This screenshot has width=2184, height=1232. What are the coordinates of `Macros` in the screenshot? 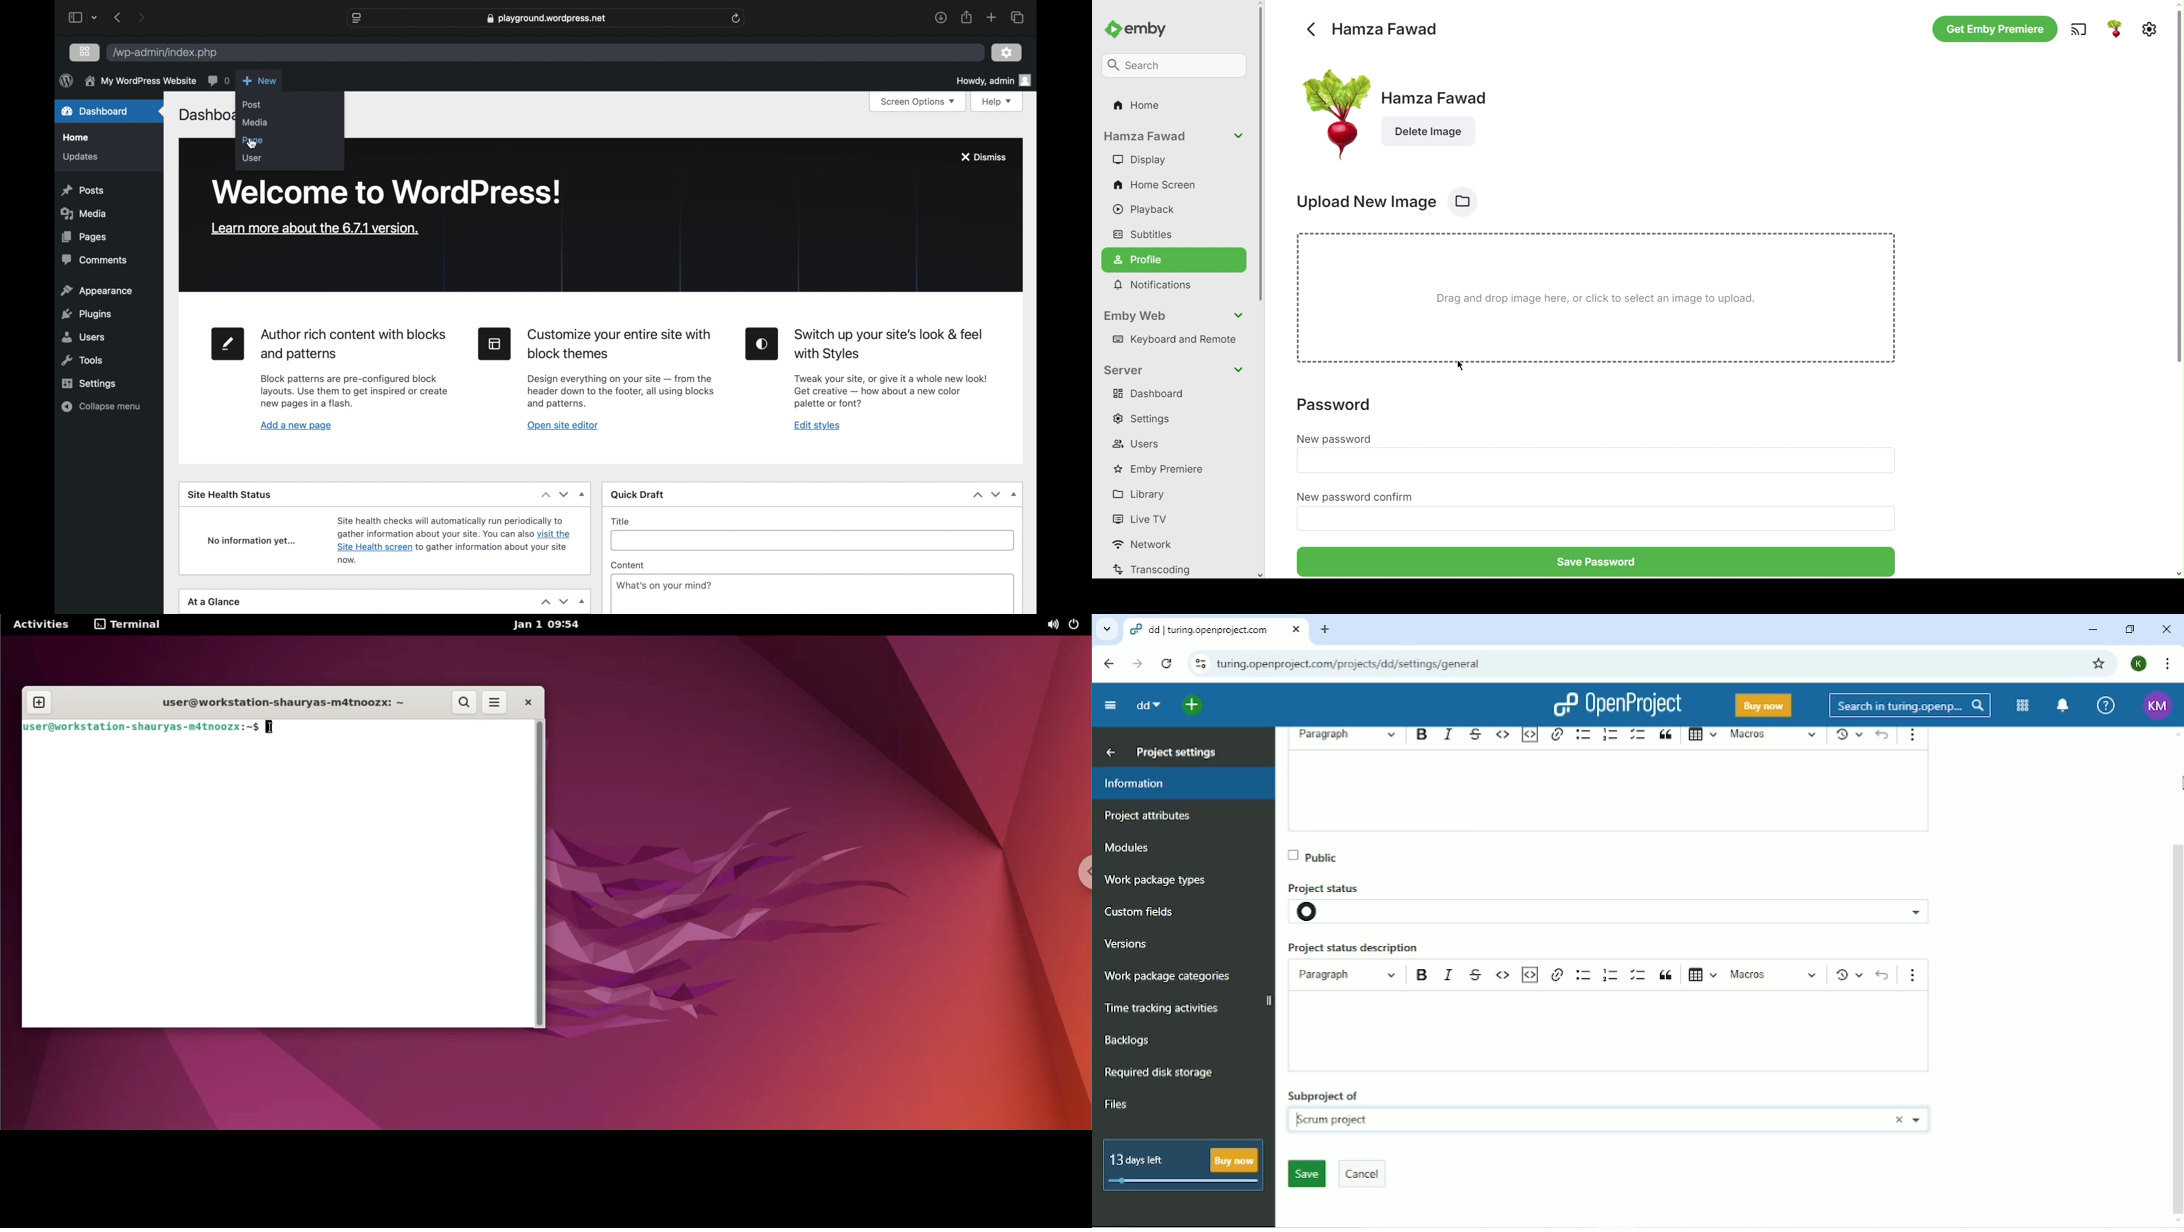 It's located at (1774, 975).